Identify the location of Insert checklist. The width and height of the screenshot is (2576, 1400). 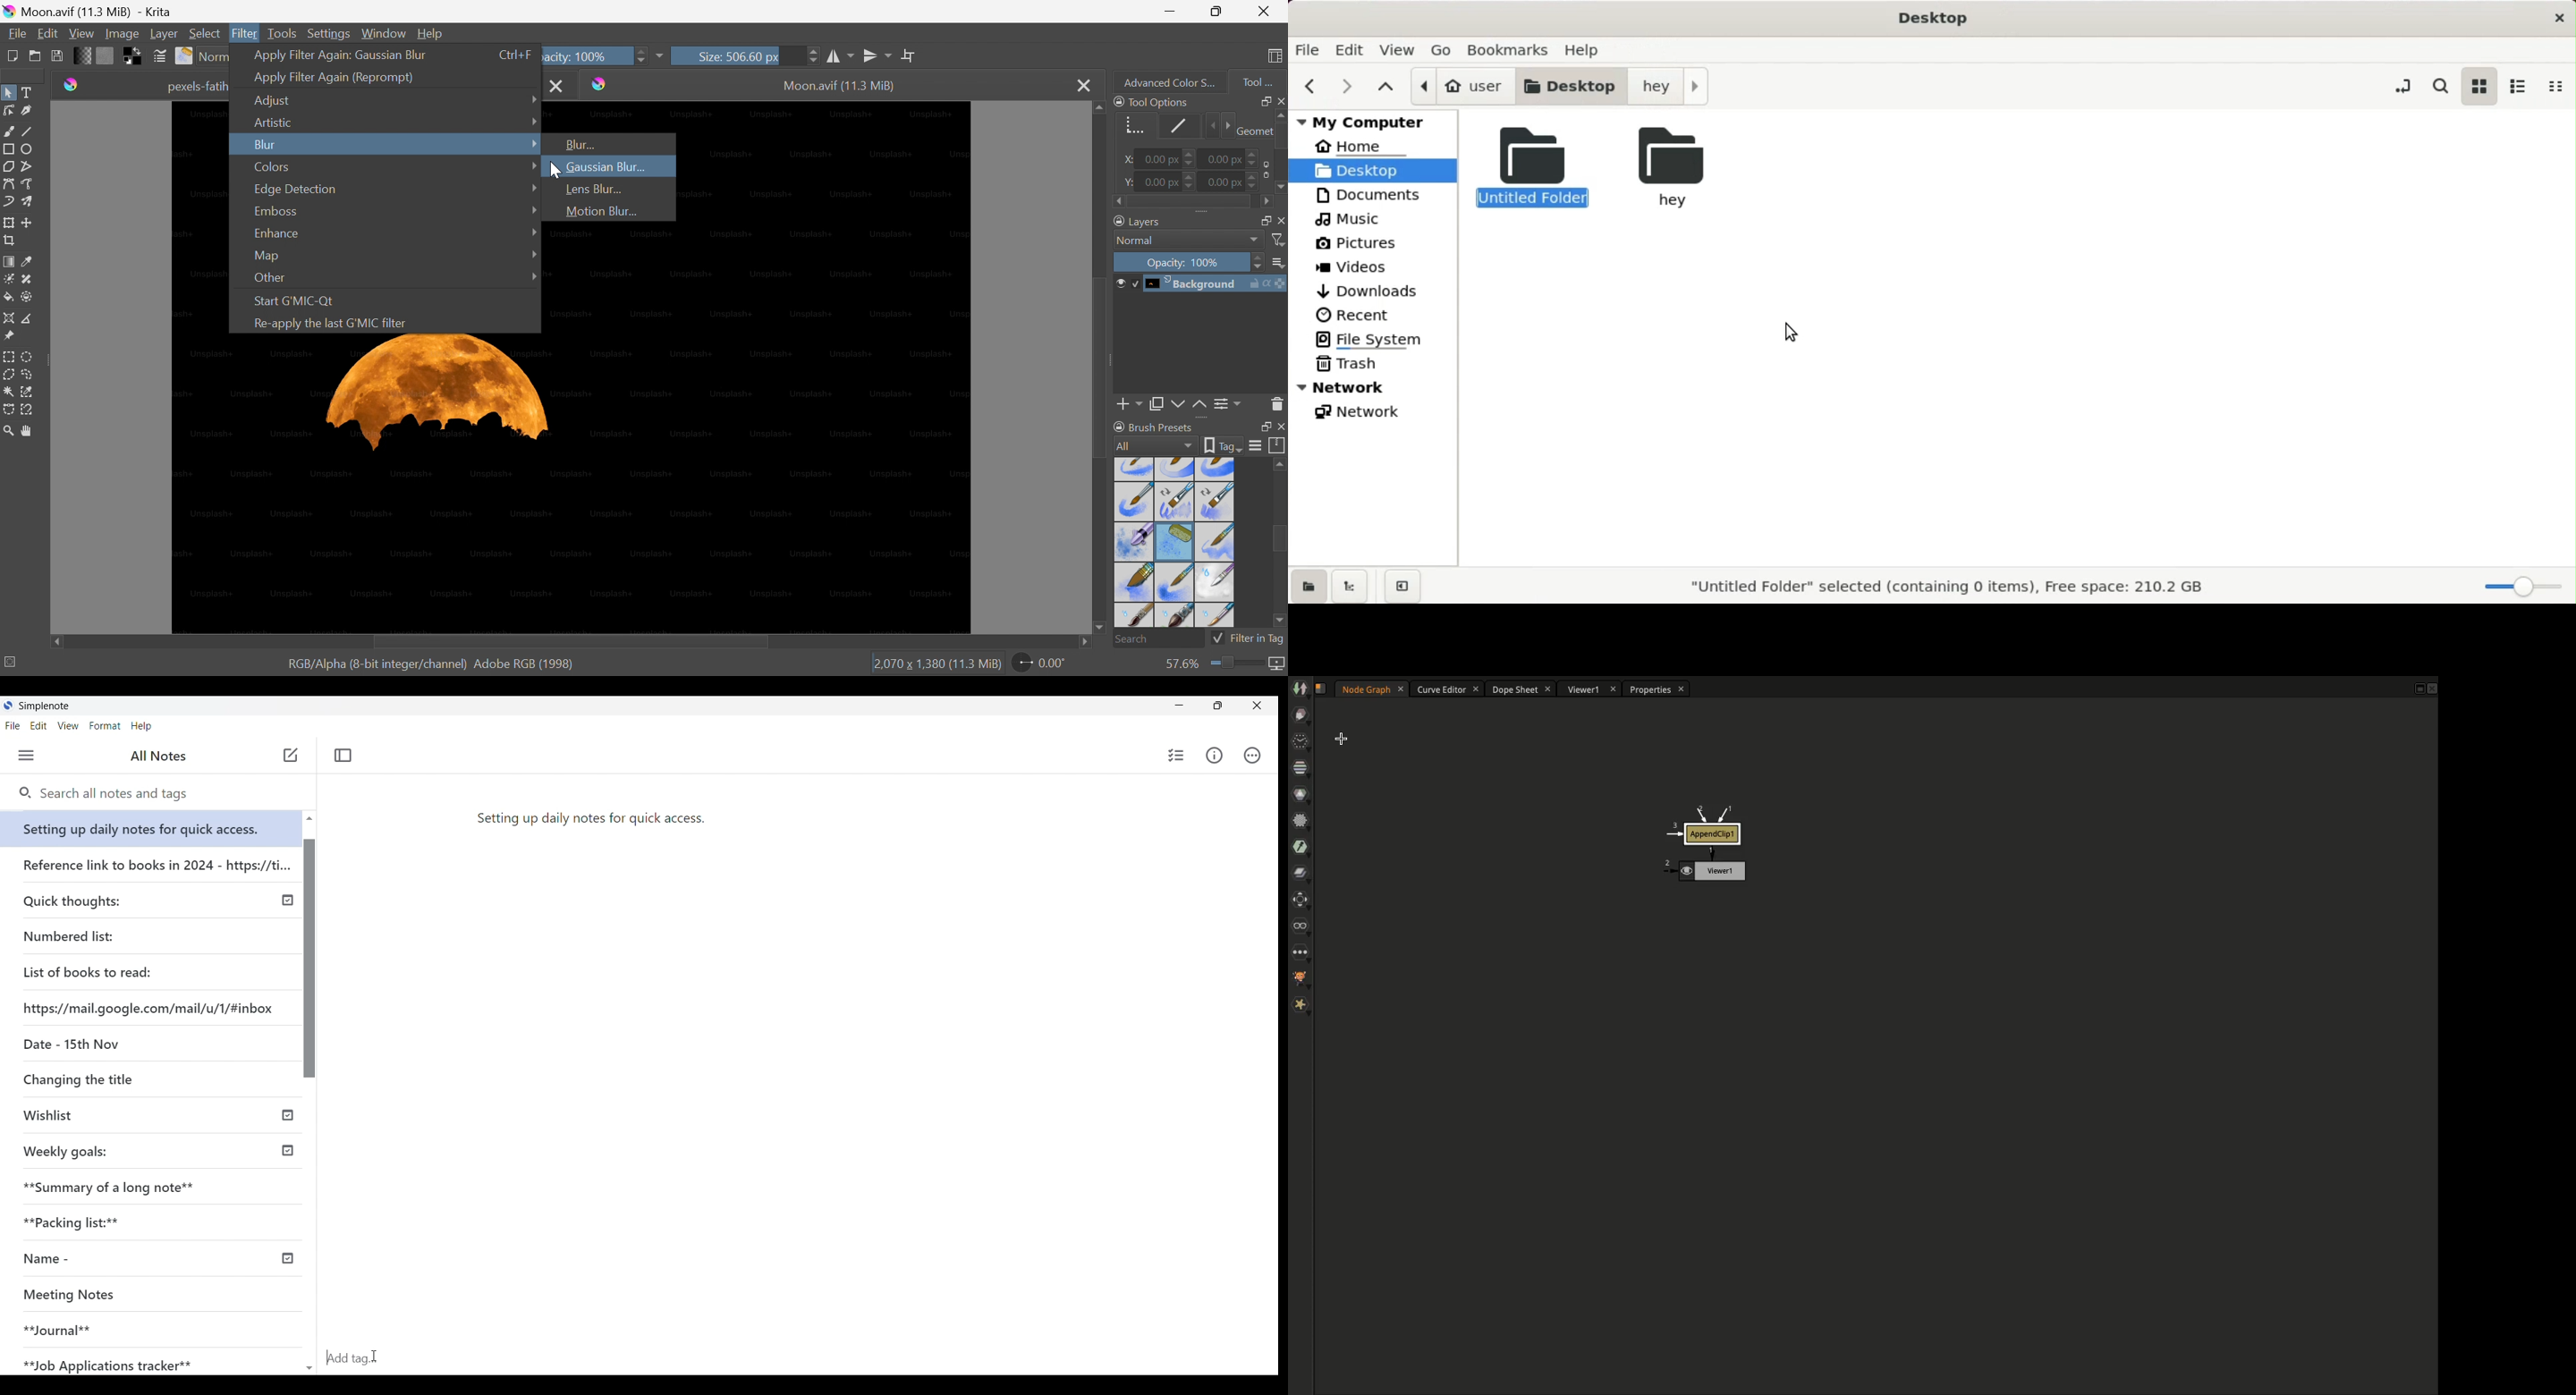
(1176, 755).